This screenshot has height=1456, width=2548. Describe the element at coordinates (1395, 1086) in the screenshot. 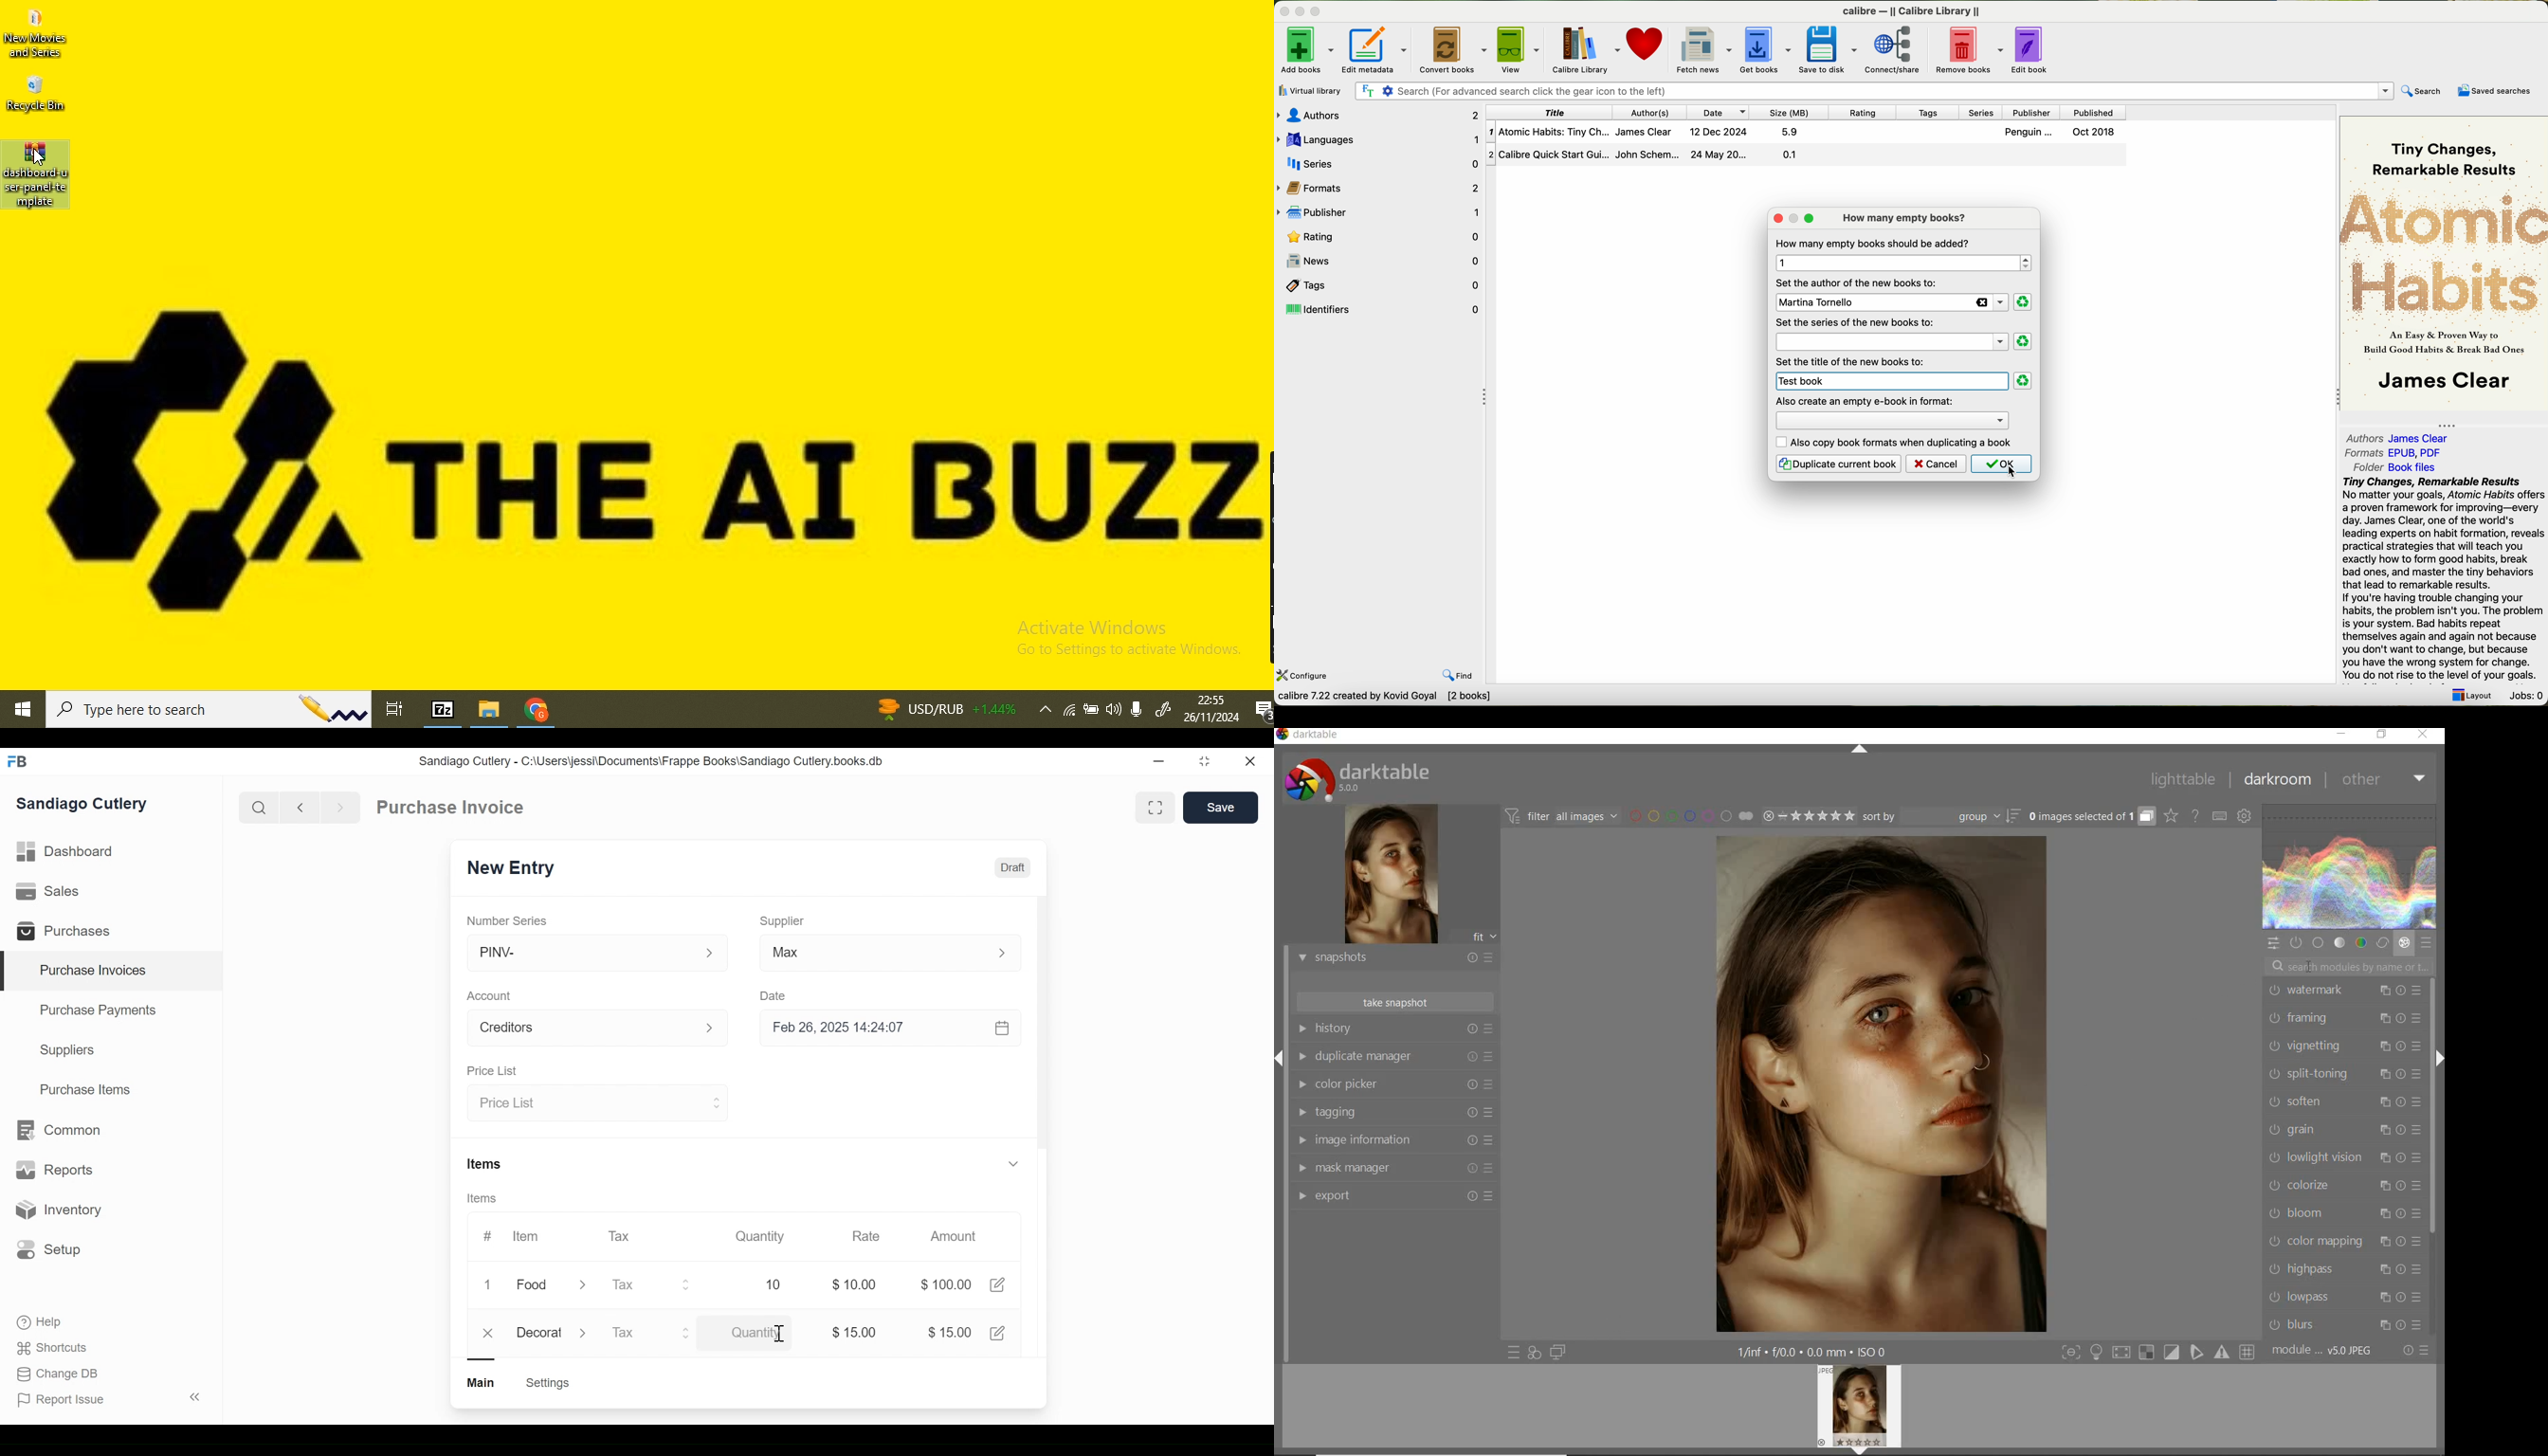

I see `color picker` at that location.